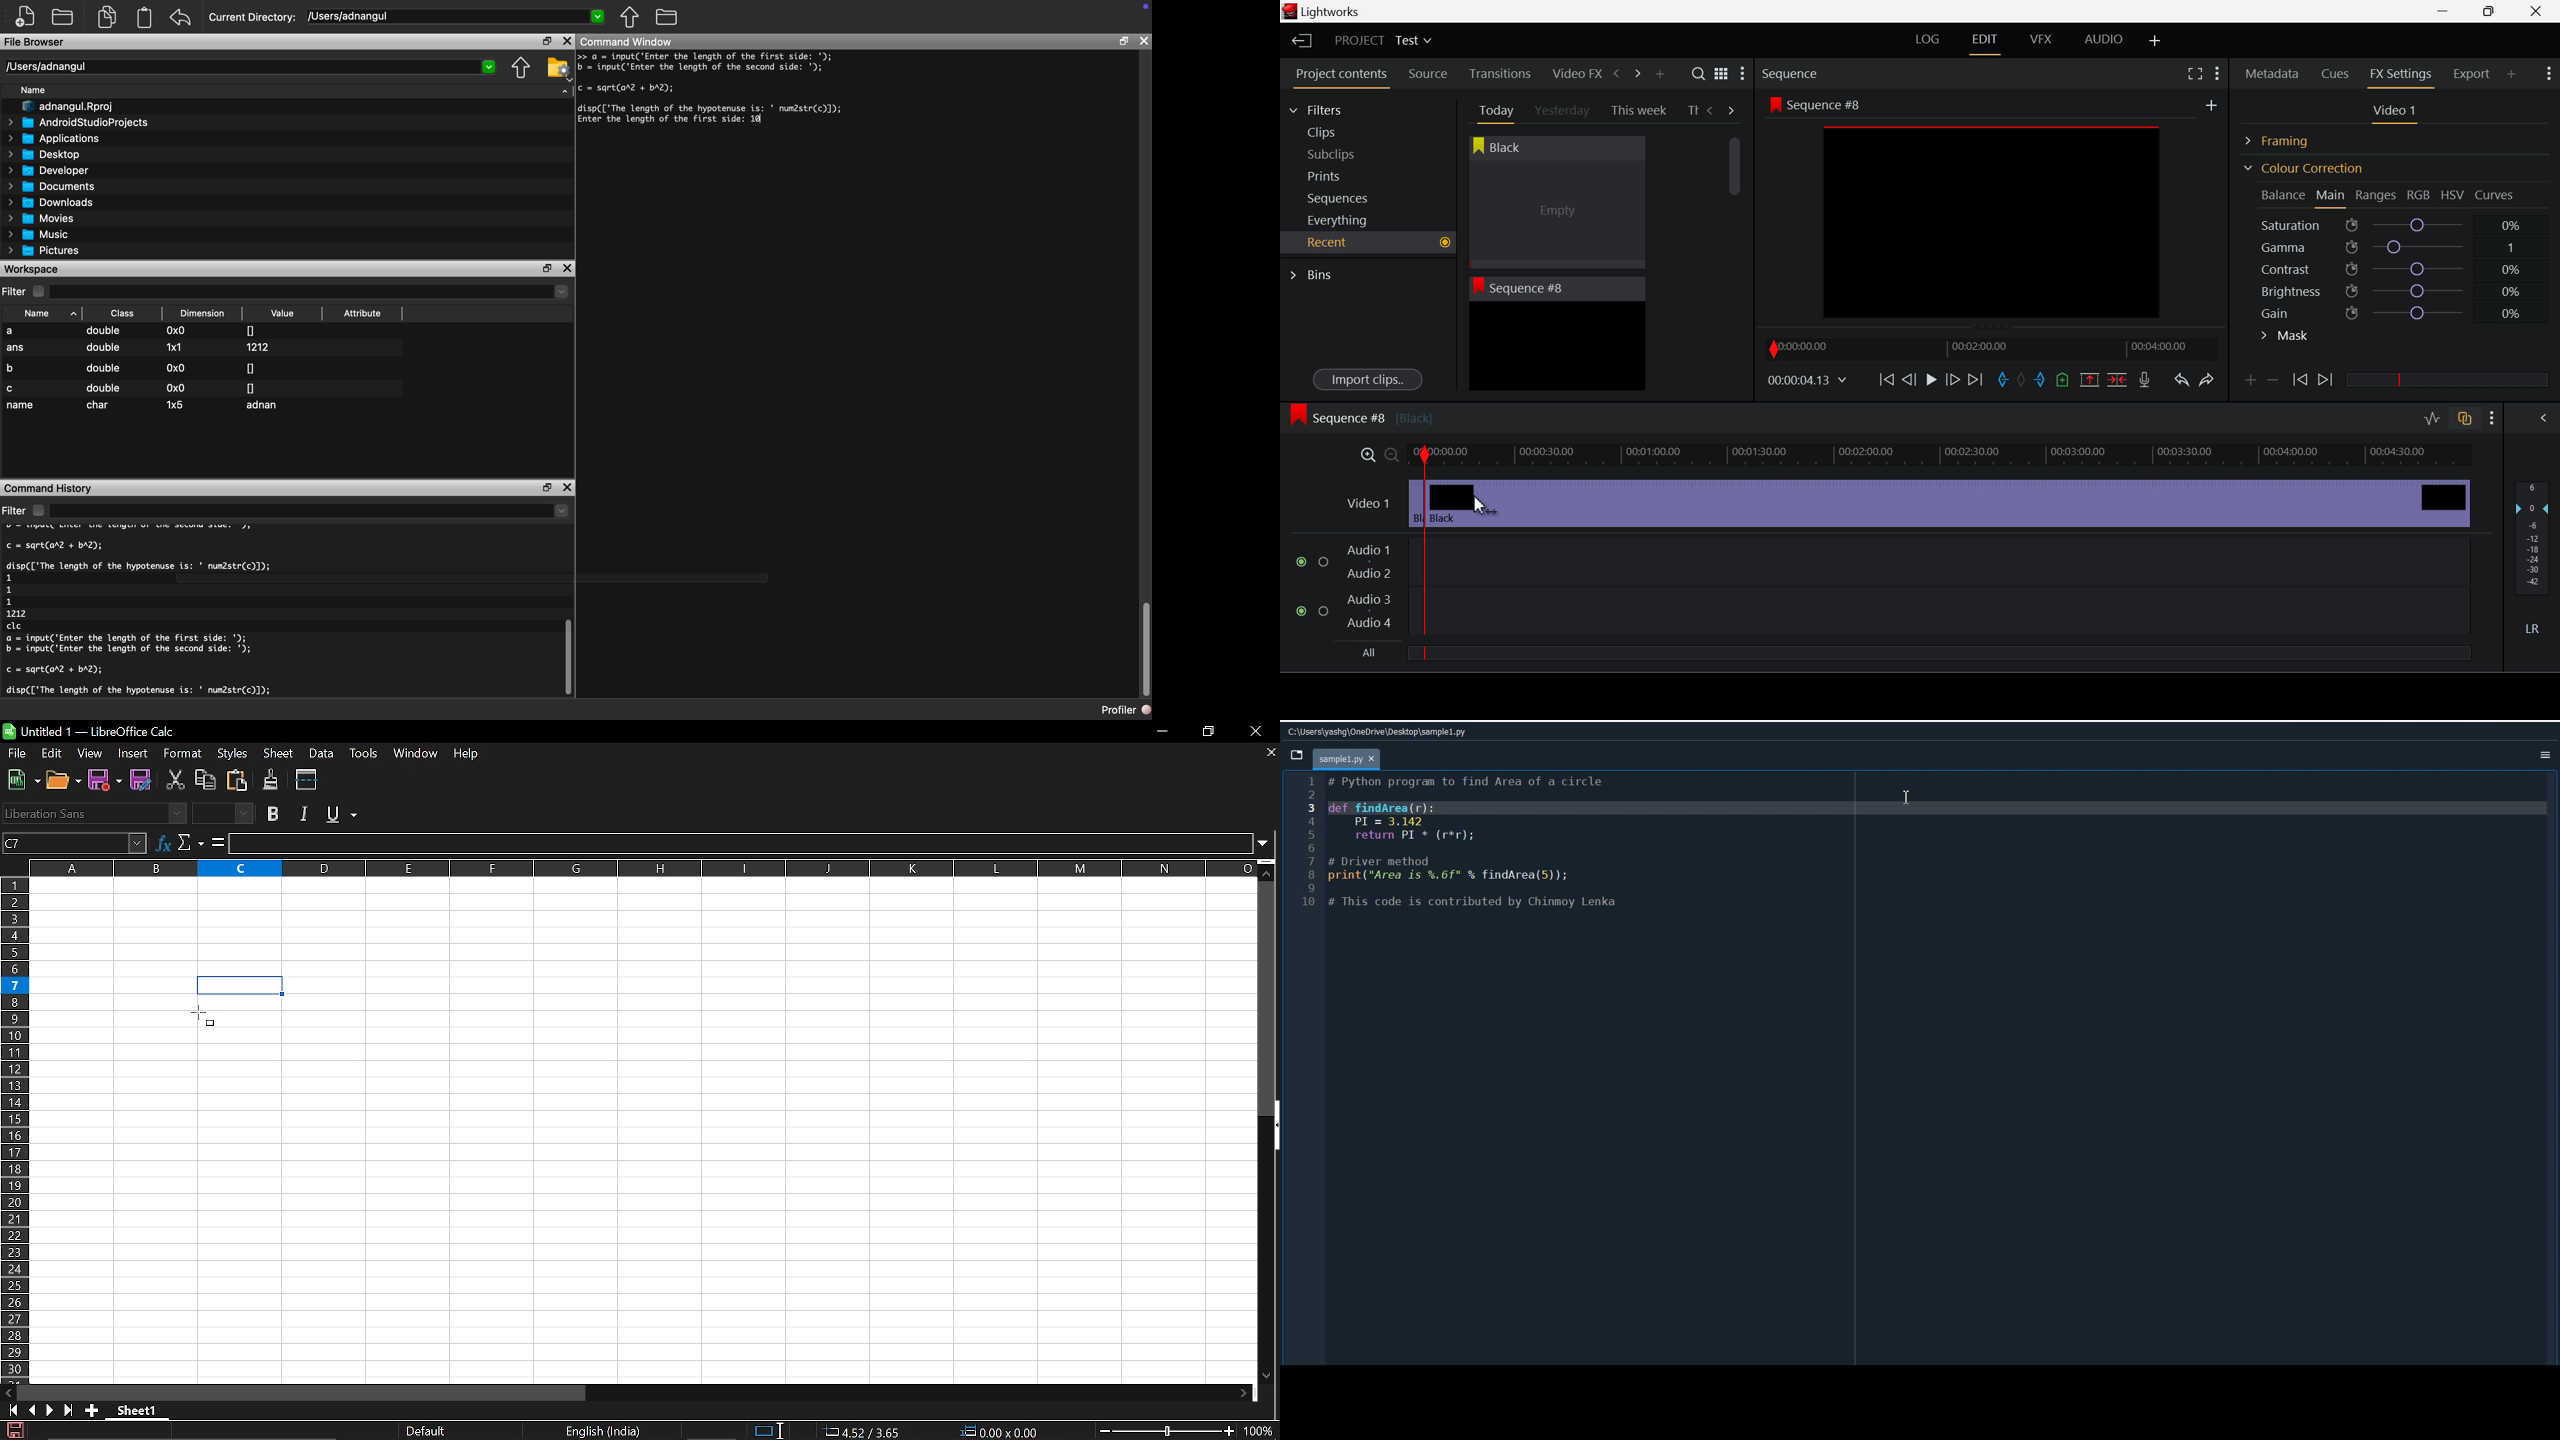  I want to click on Cut, so click(175, 780).